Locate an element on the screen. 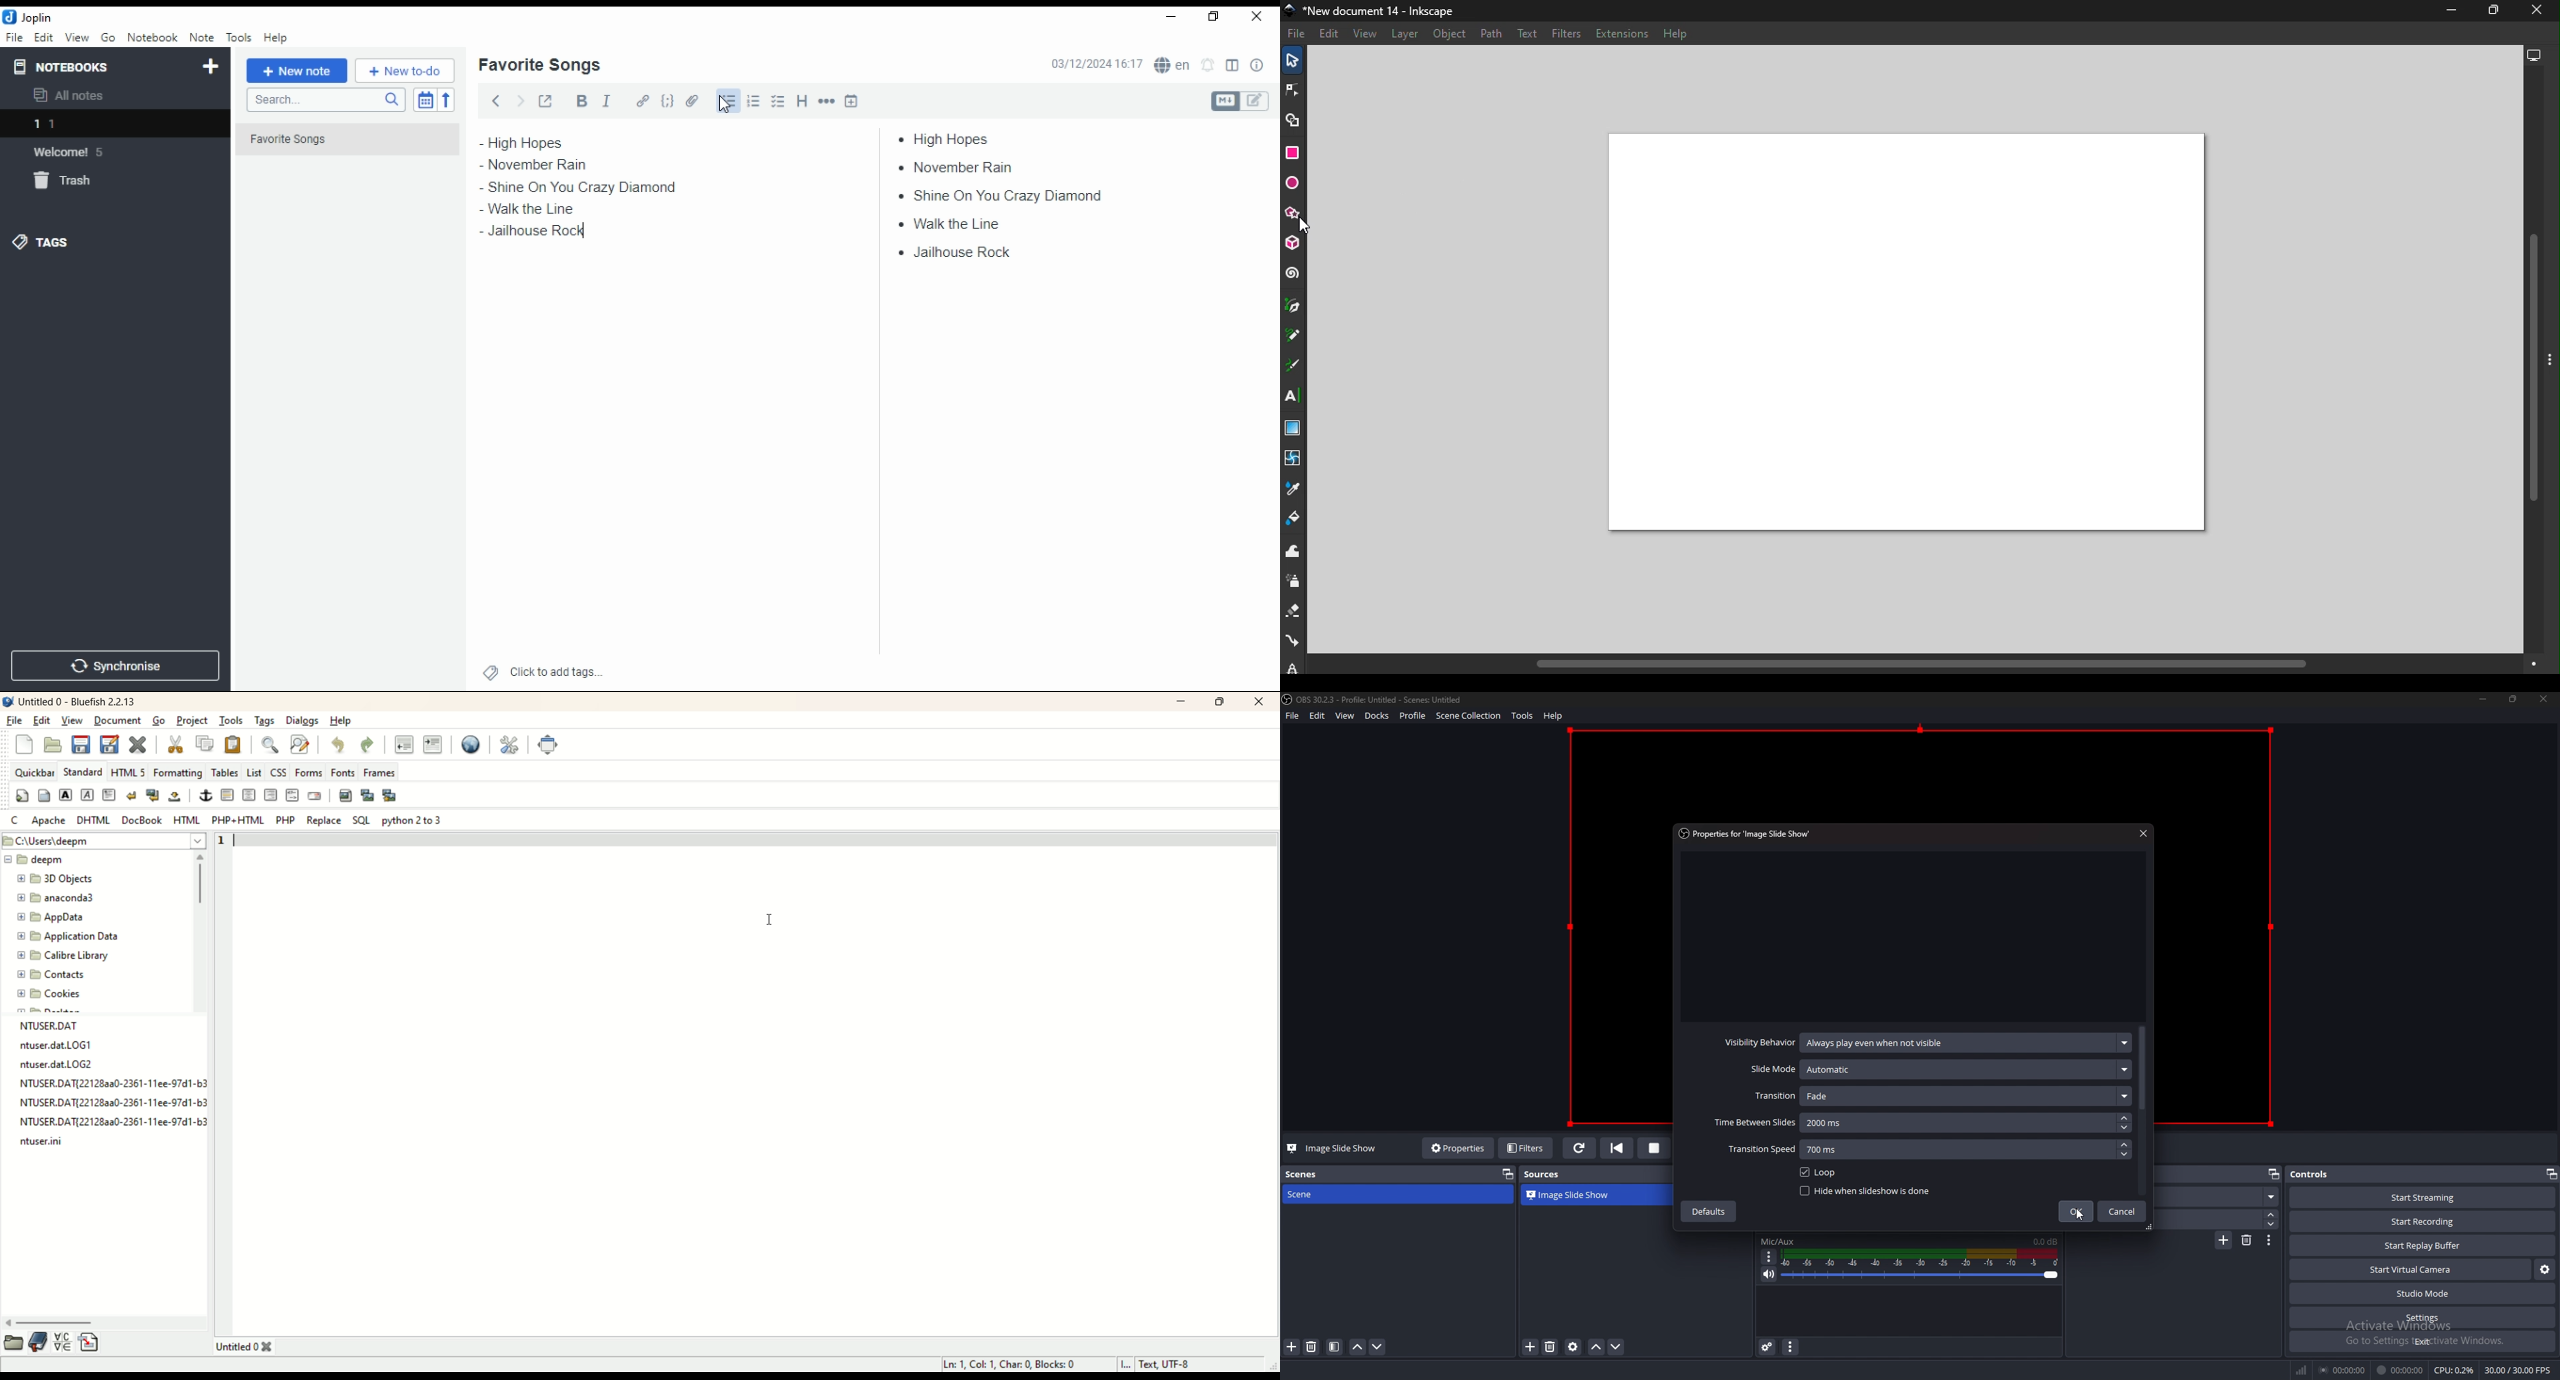 The width and height of the screenshot is (2576, 1400). properties is located at coordinates (1747, 833).